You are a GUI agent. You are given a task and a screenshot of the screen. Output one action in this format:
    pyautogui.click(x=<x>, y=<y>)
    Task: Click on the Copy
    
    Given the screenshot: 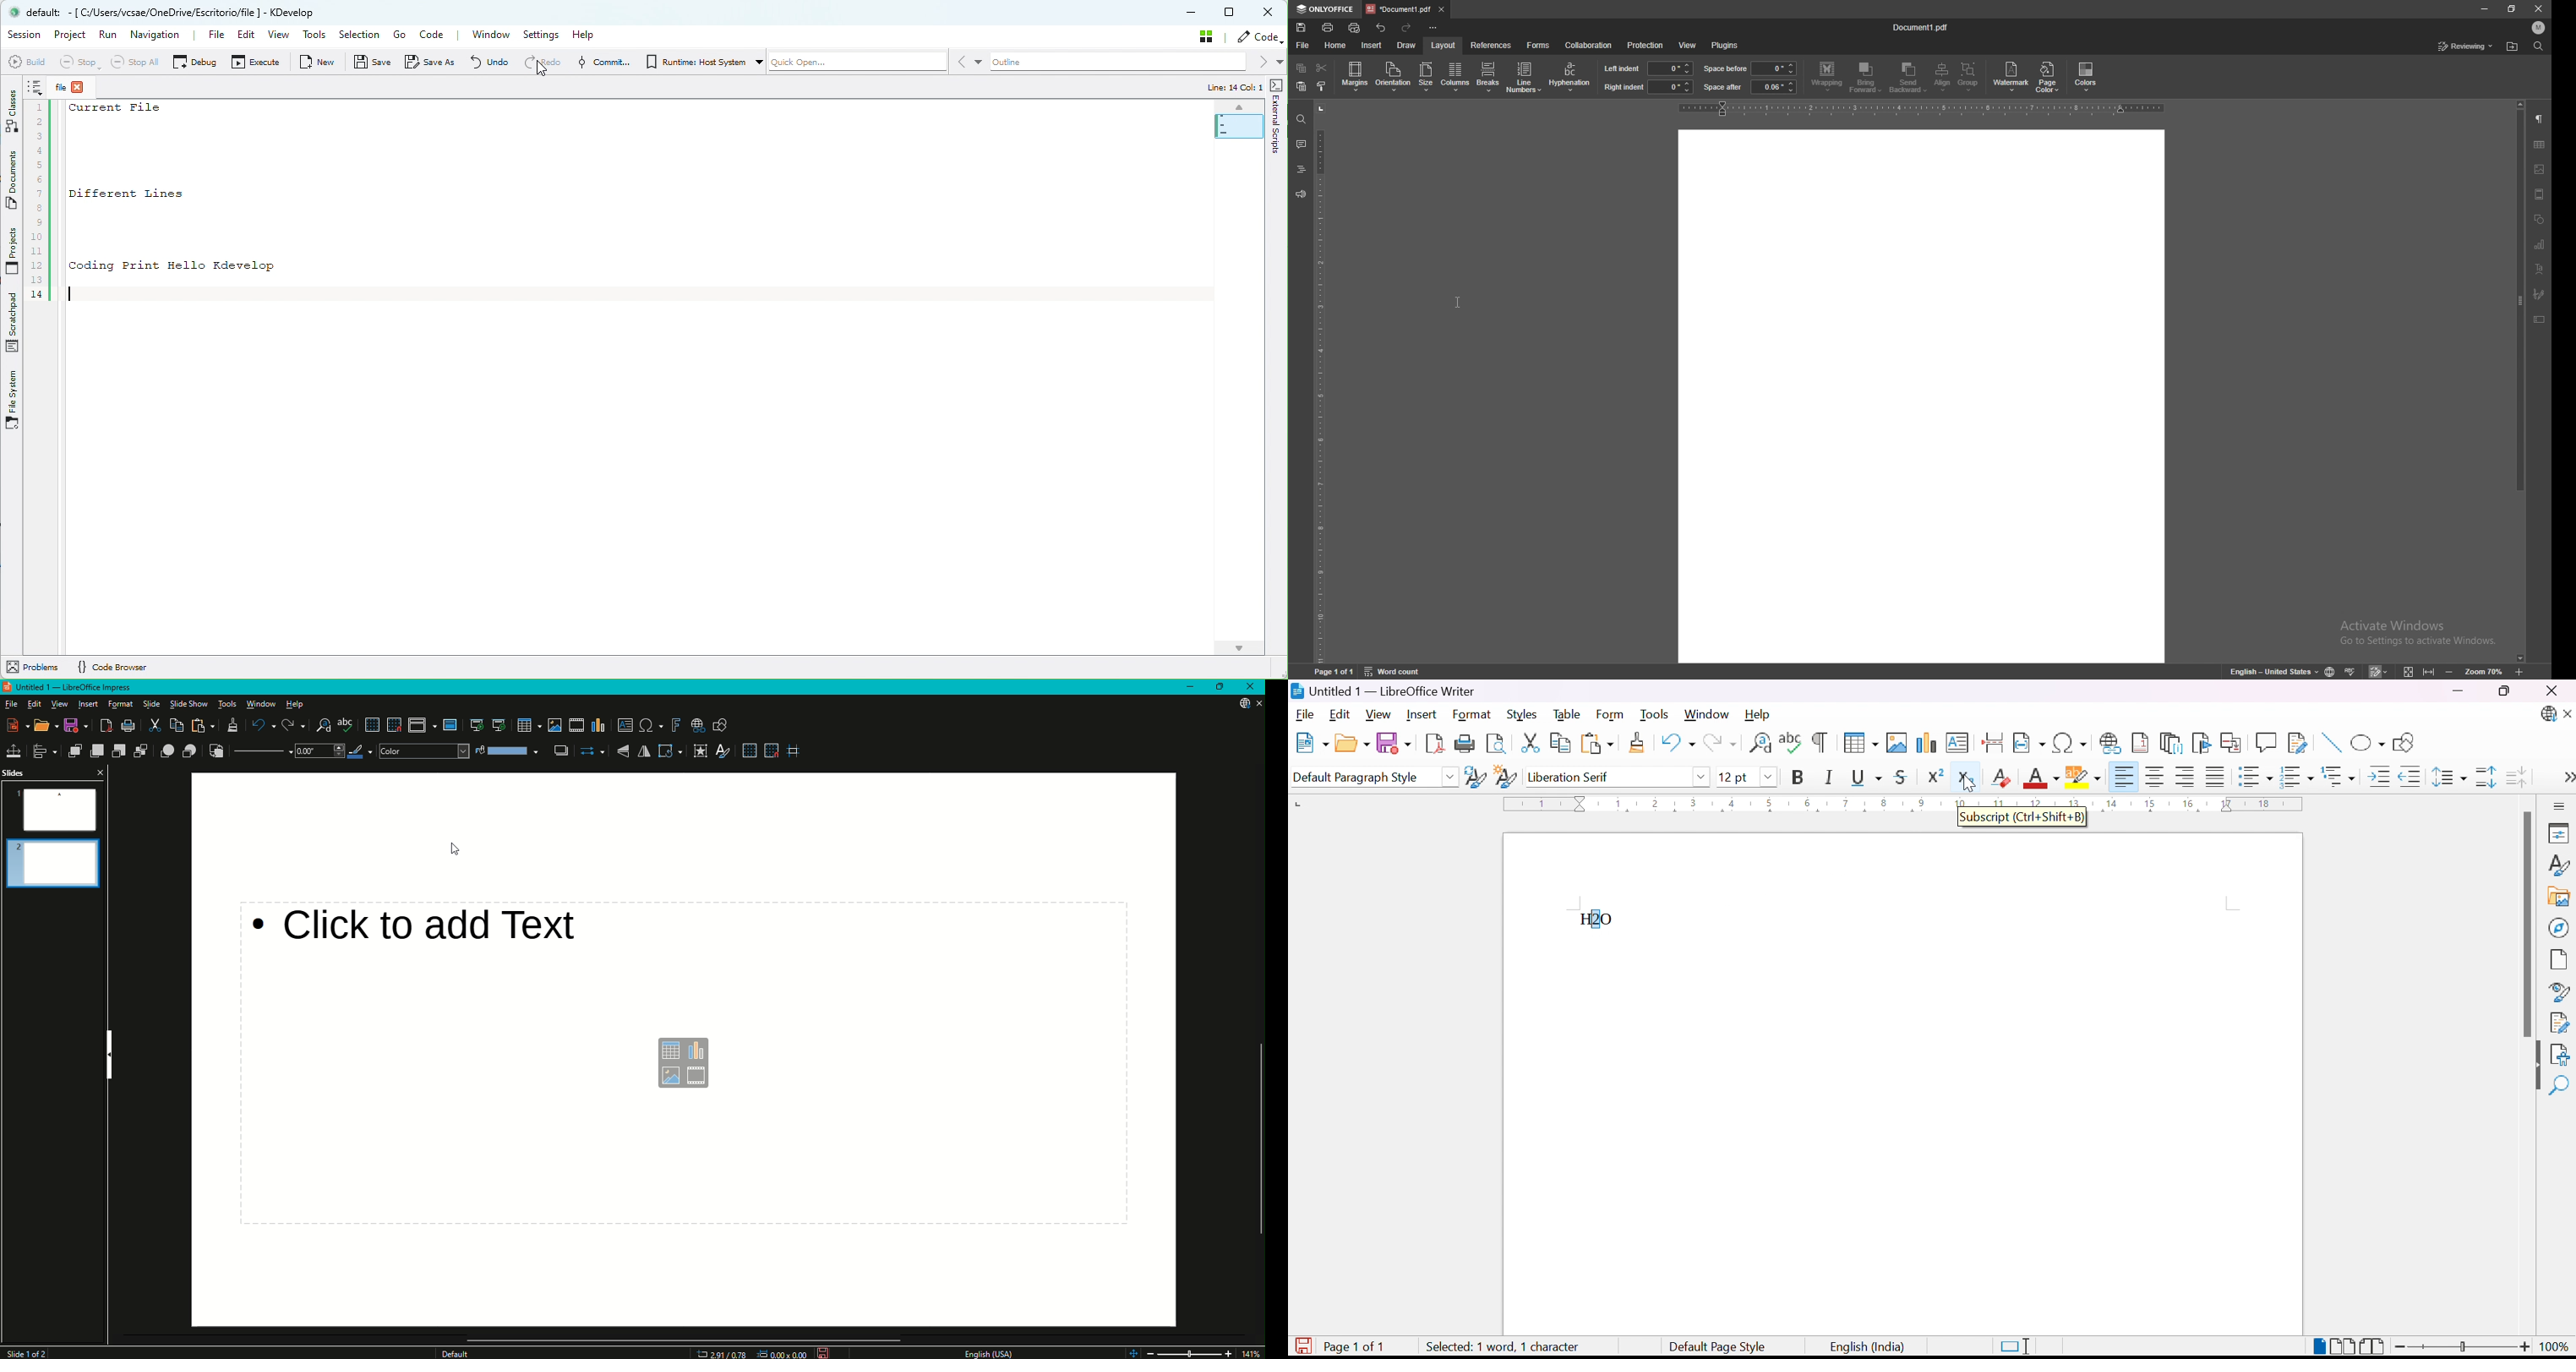 What is the action you would take?
    pyautogui.click(x=172, y=725)
    